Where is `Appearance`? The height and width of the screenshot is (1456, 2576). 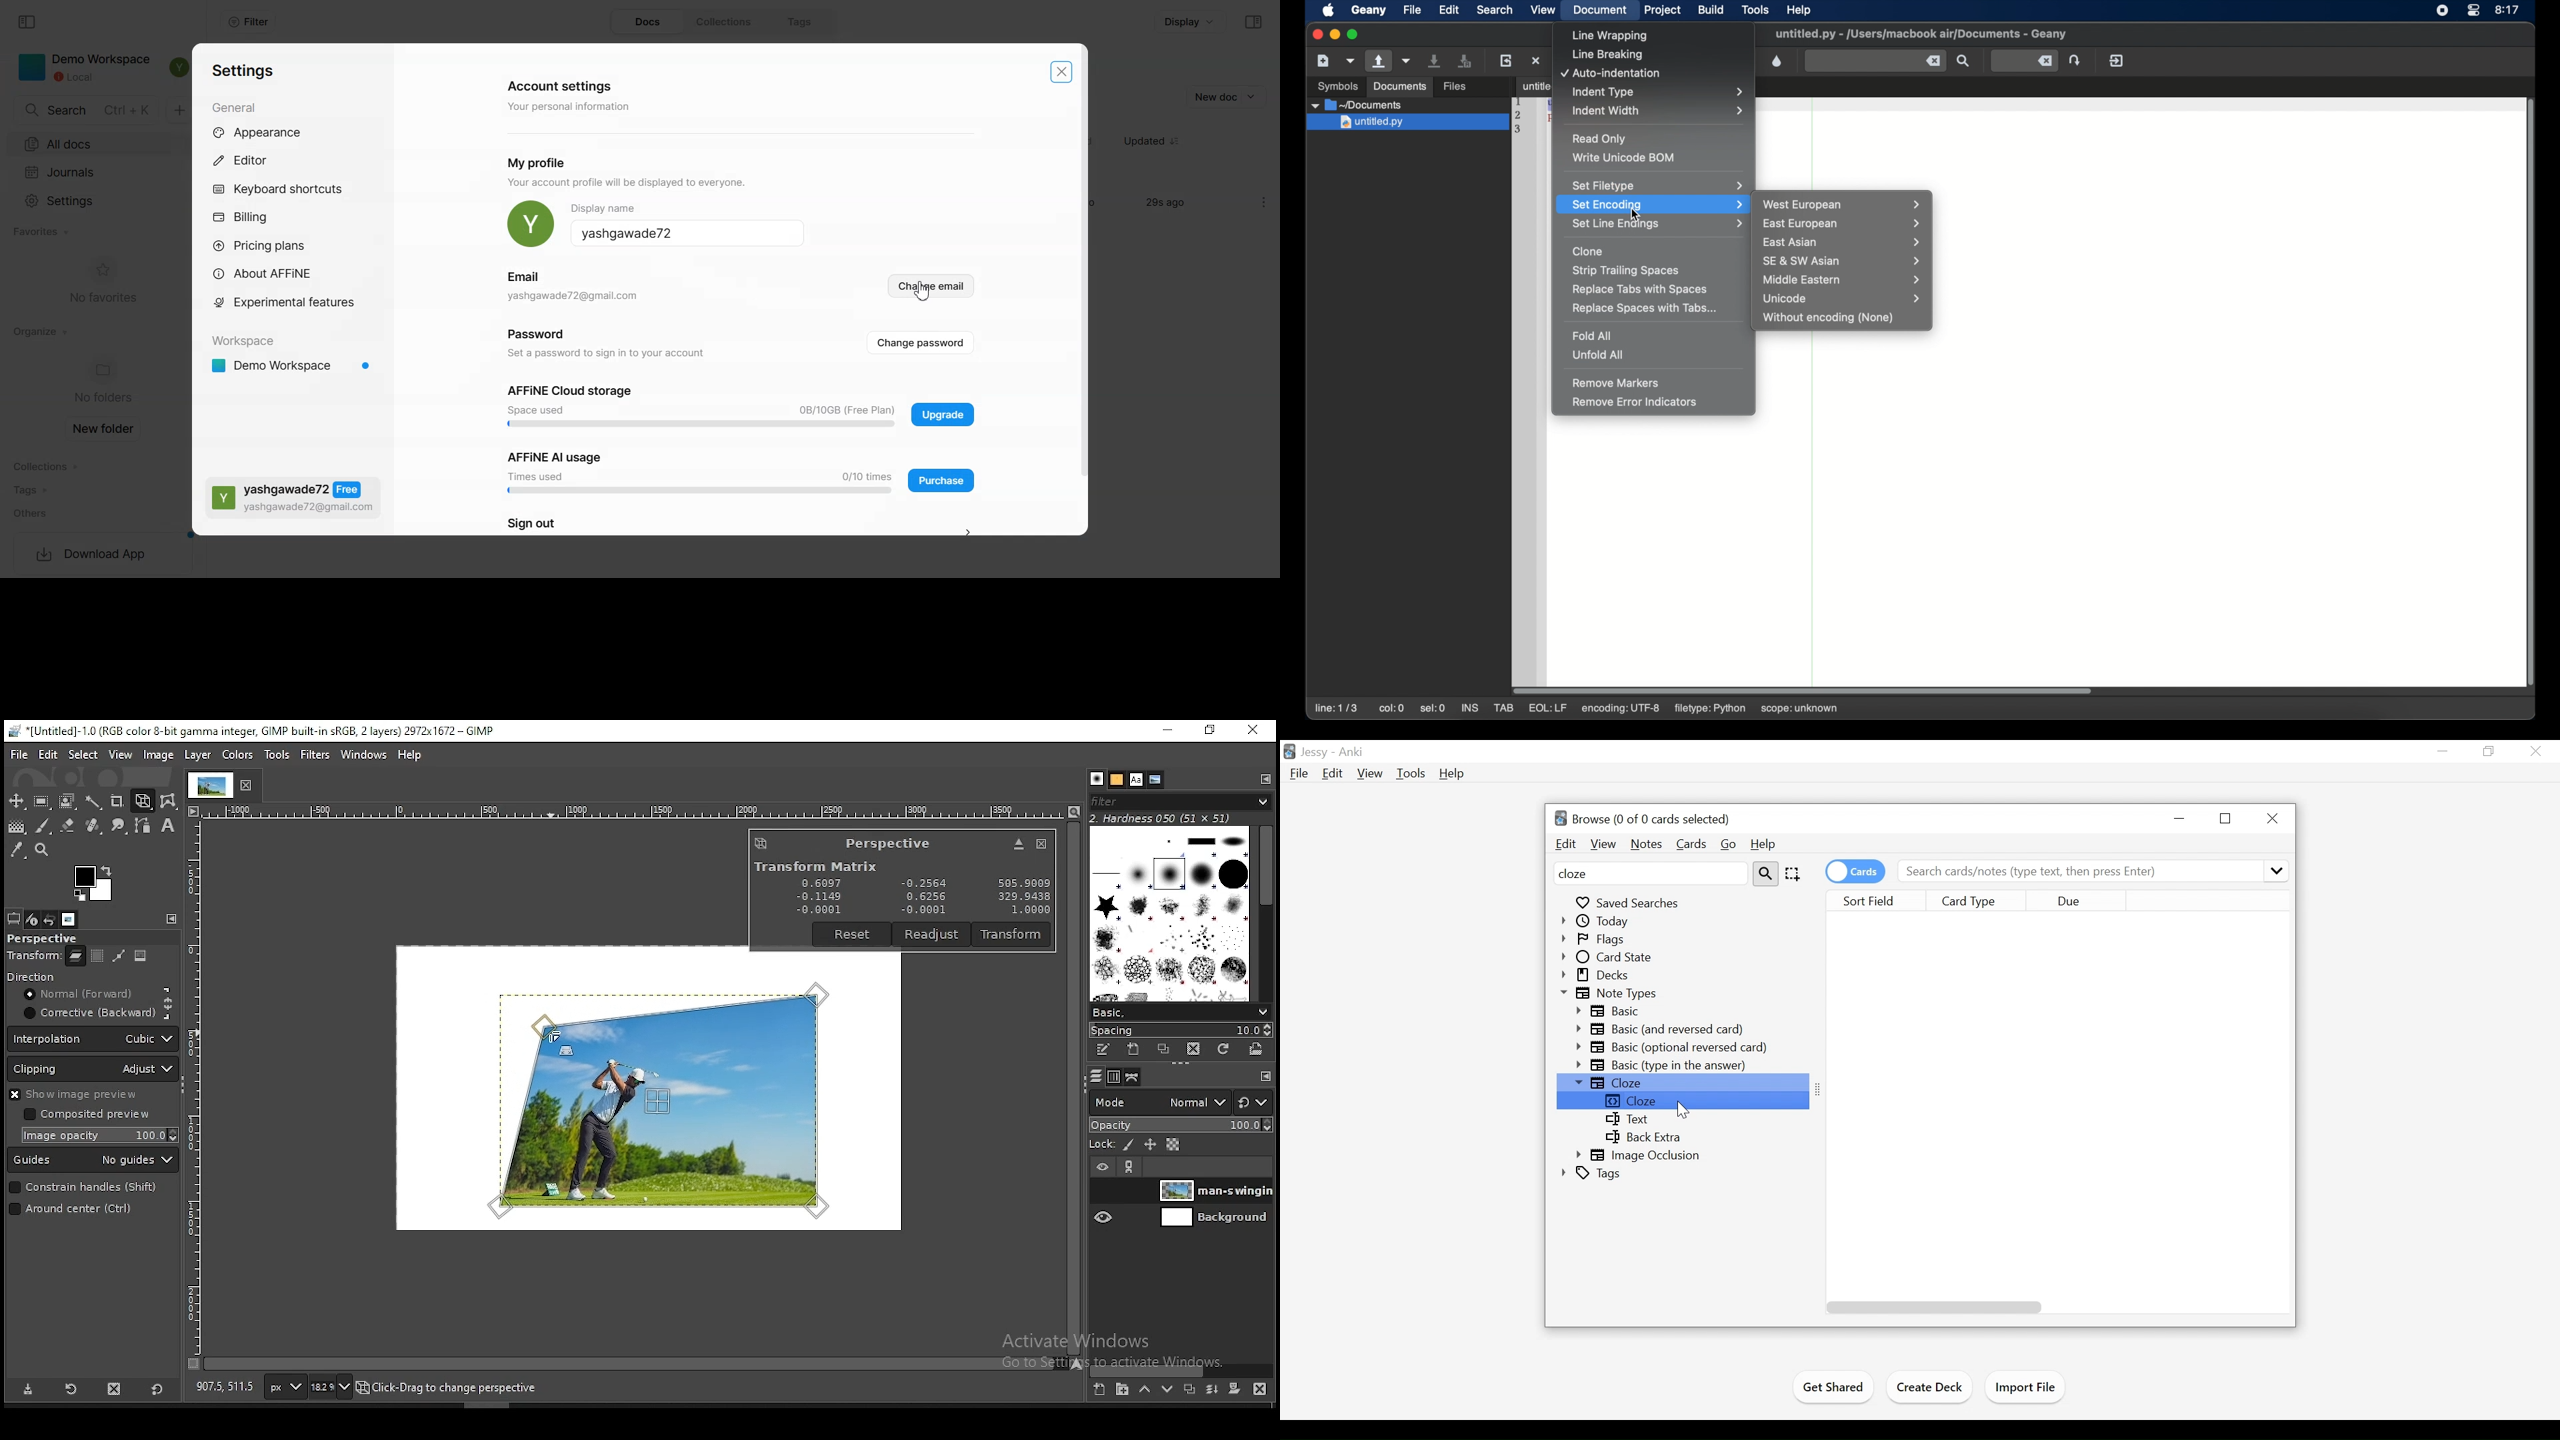 Appearance is located at coordinates (294, 132).